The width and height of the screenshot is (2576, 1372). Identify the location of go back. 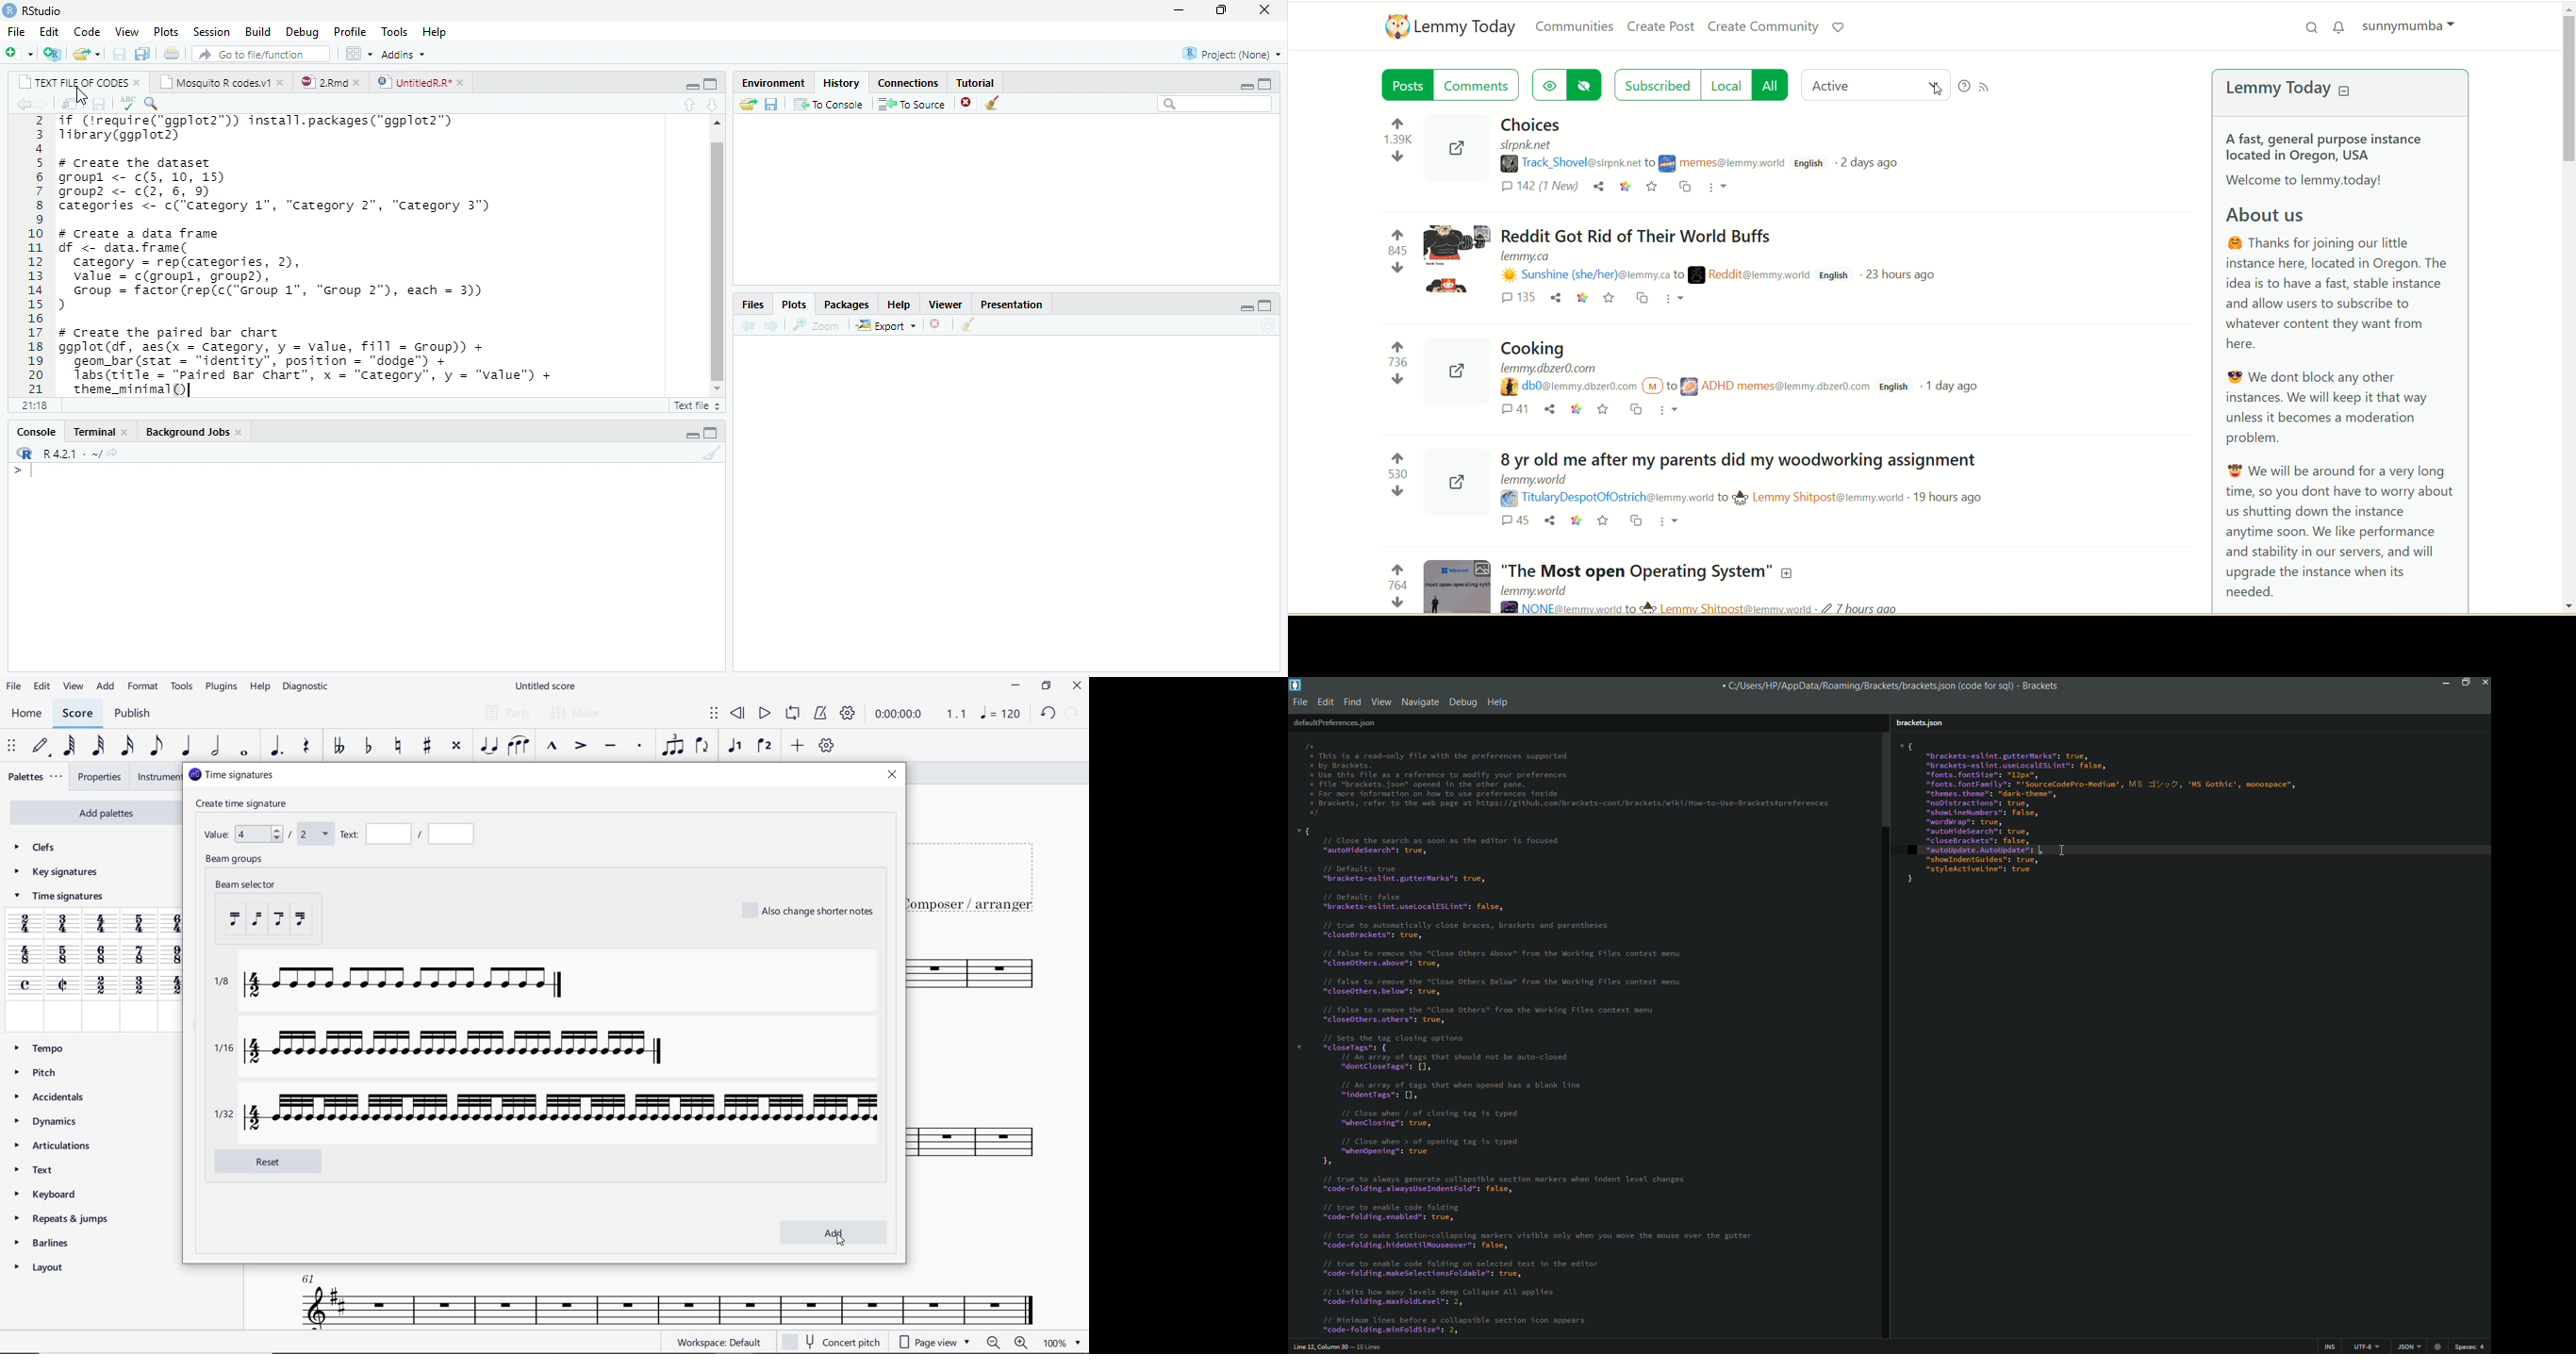
(20, 104).